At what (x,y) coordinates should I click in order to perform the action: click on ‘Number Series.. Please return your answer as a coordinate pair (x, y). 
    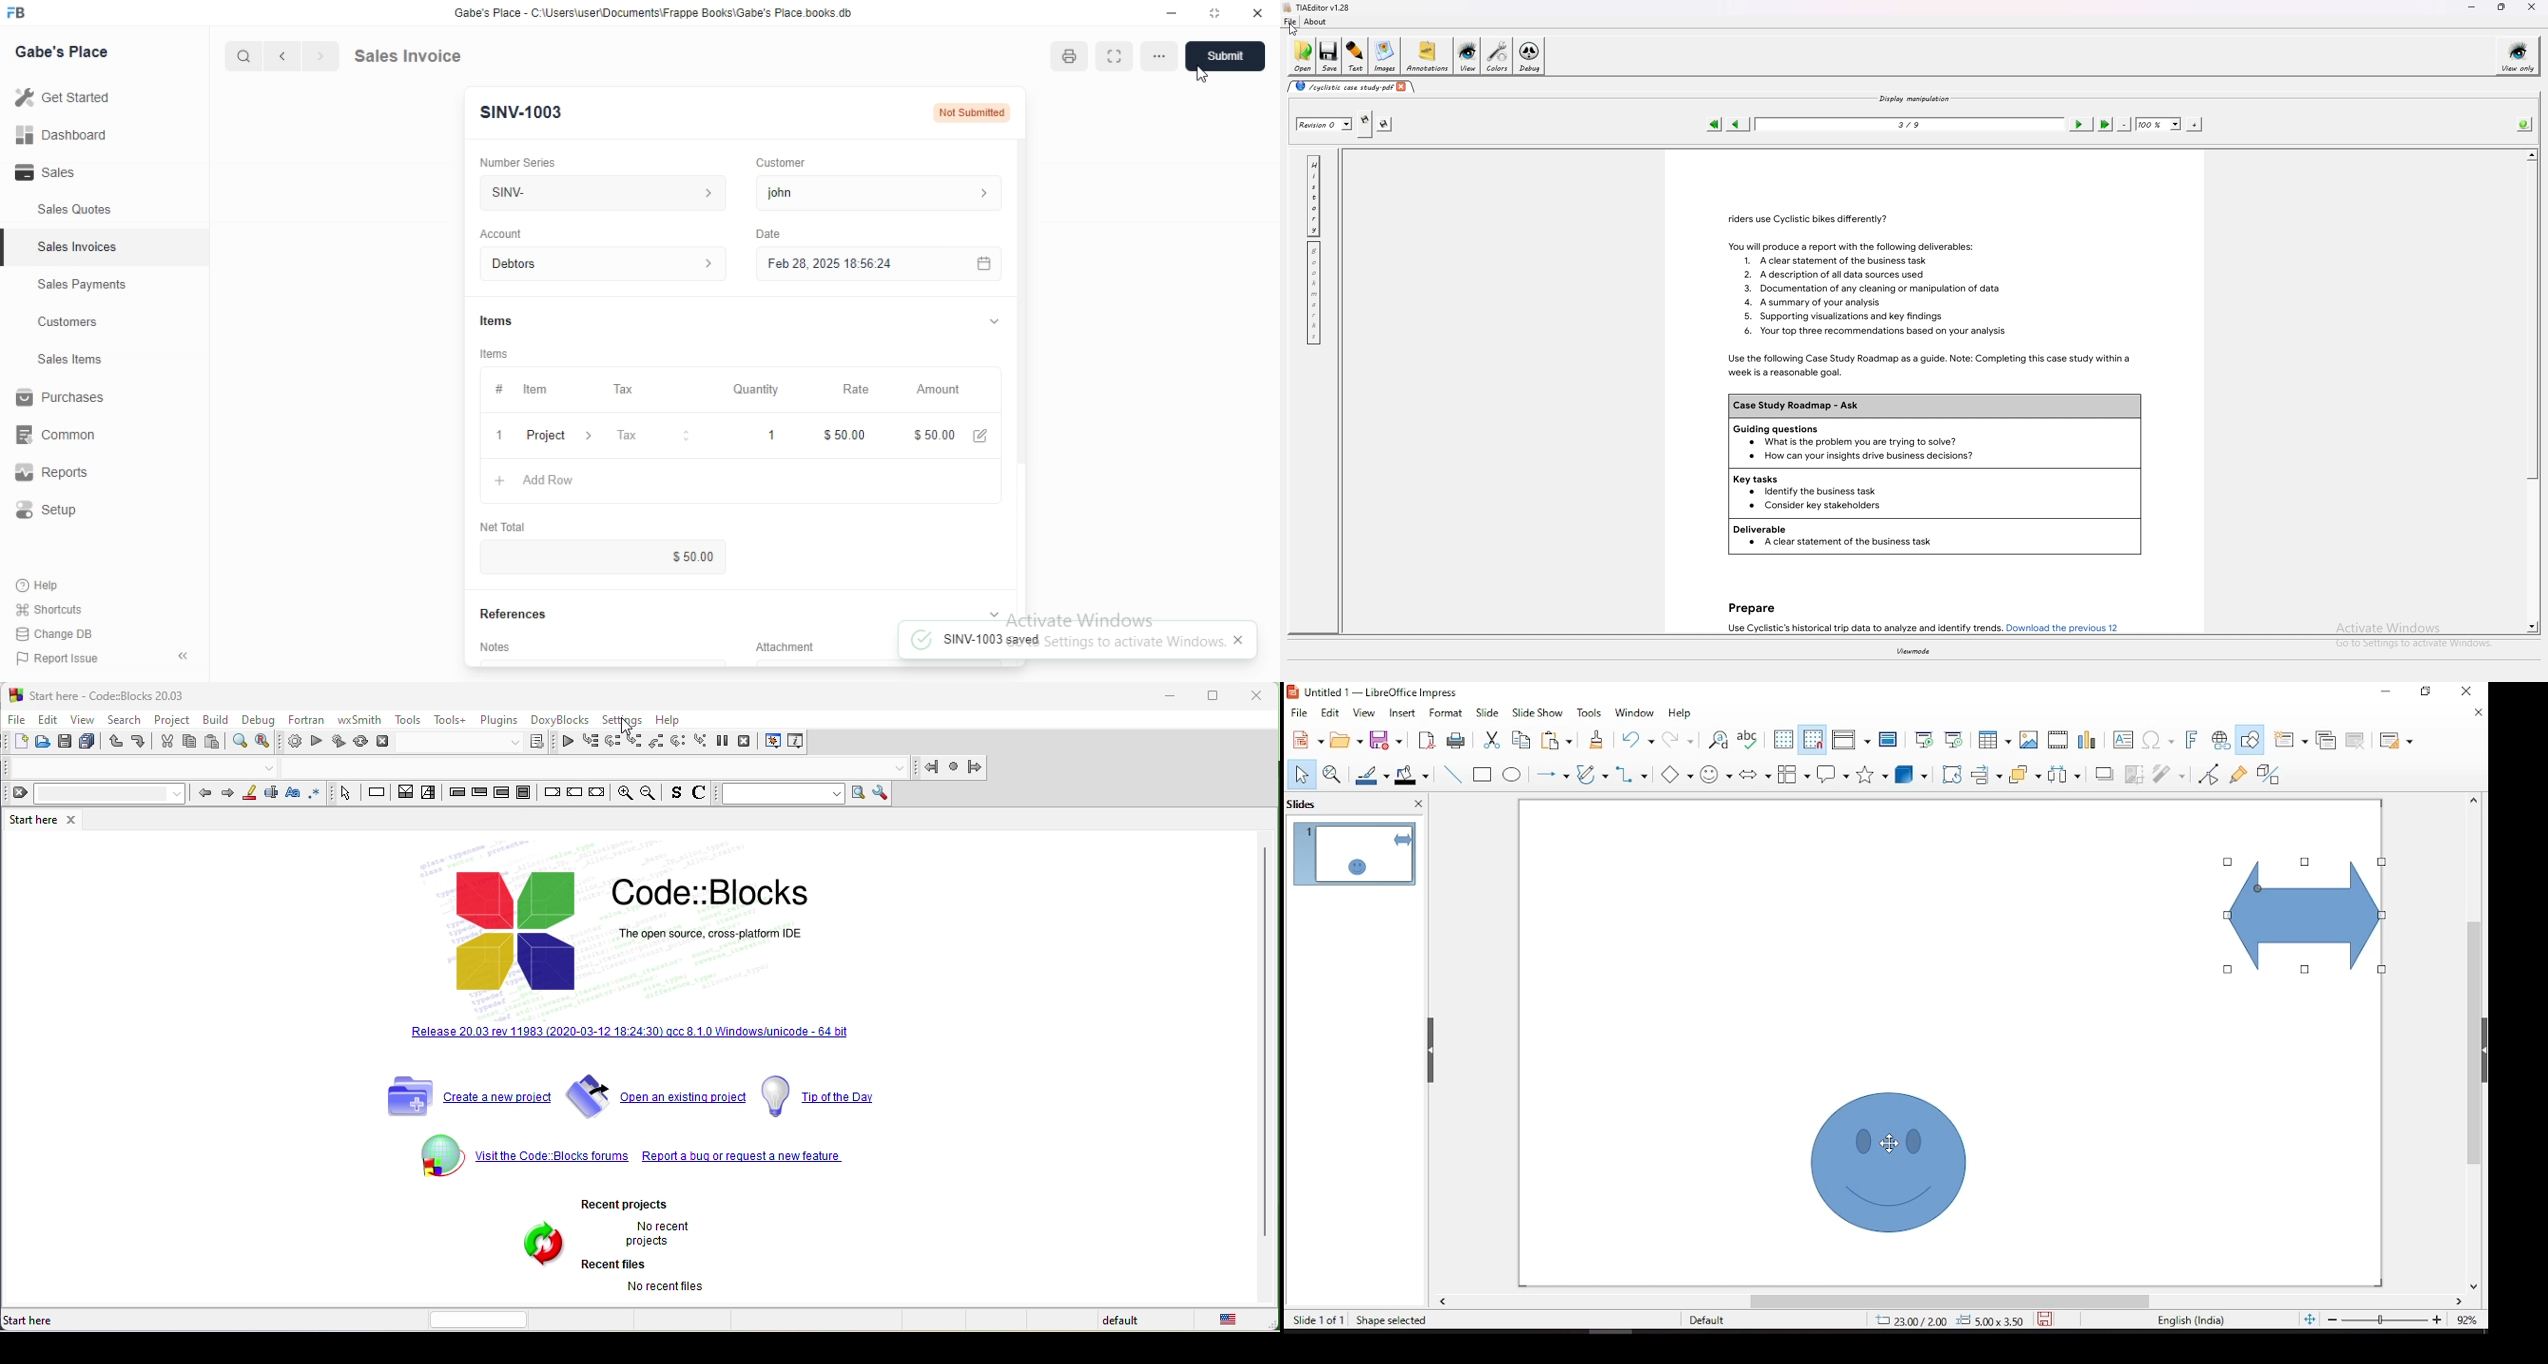
    Looking at the image, I should click on (520, 161).